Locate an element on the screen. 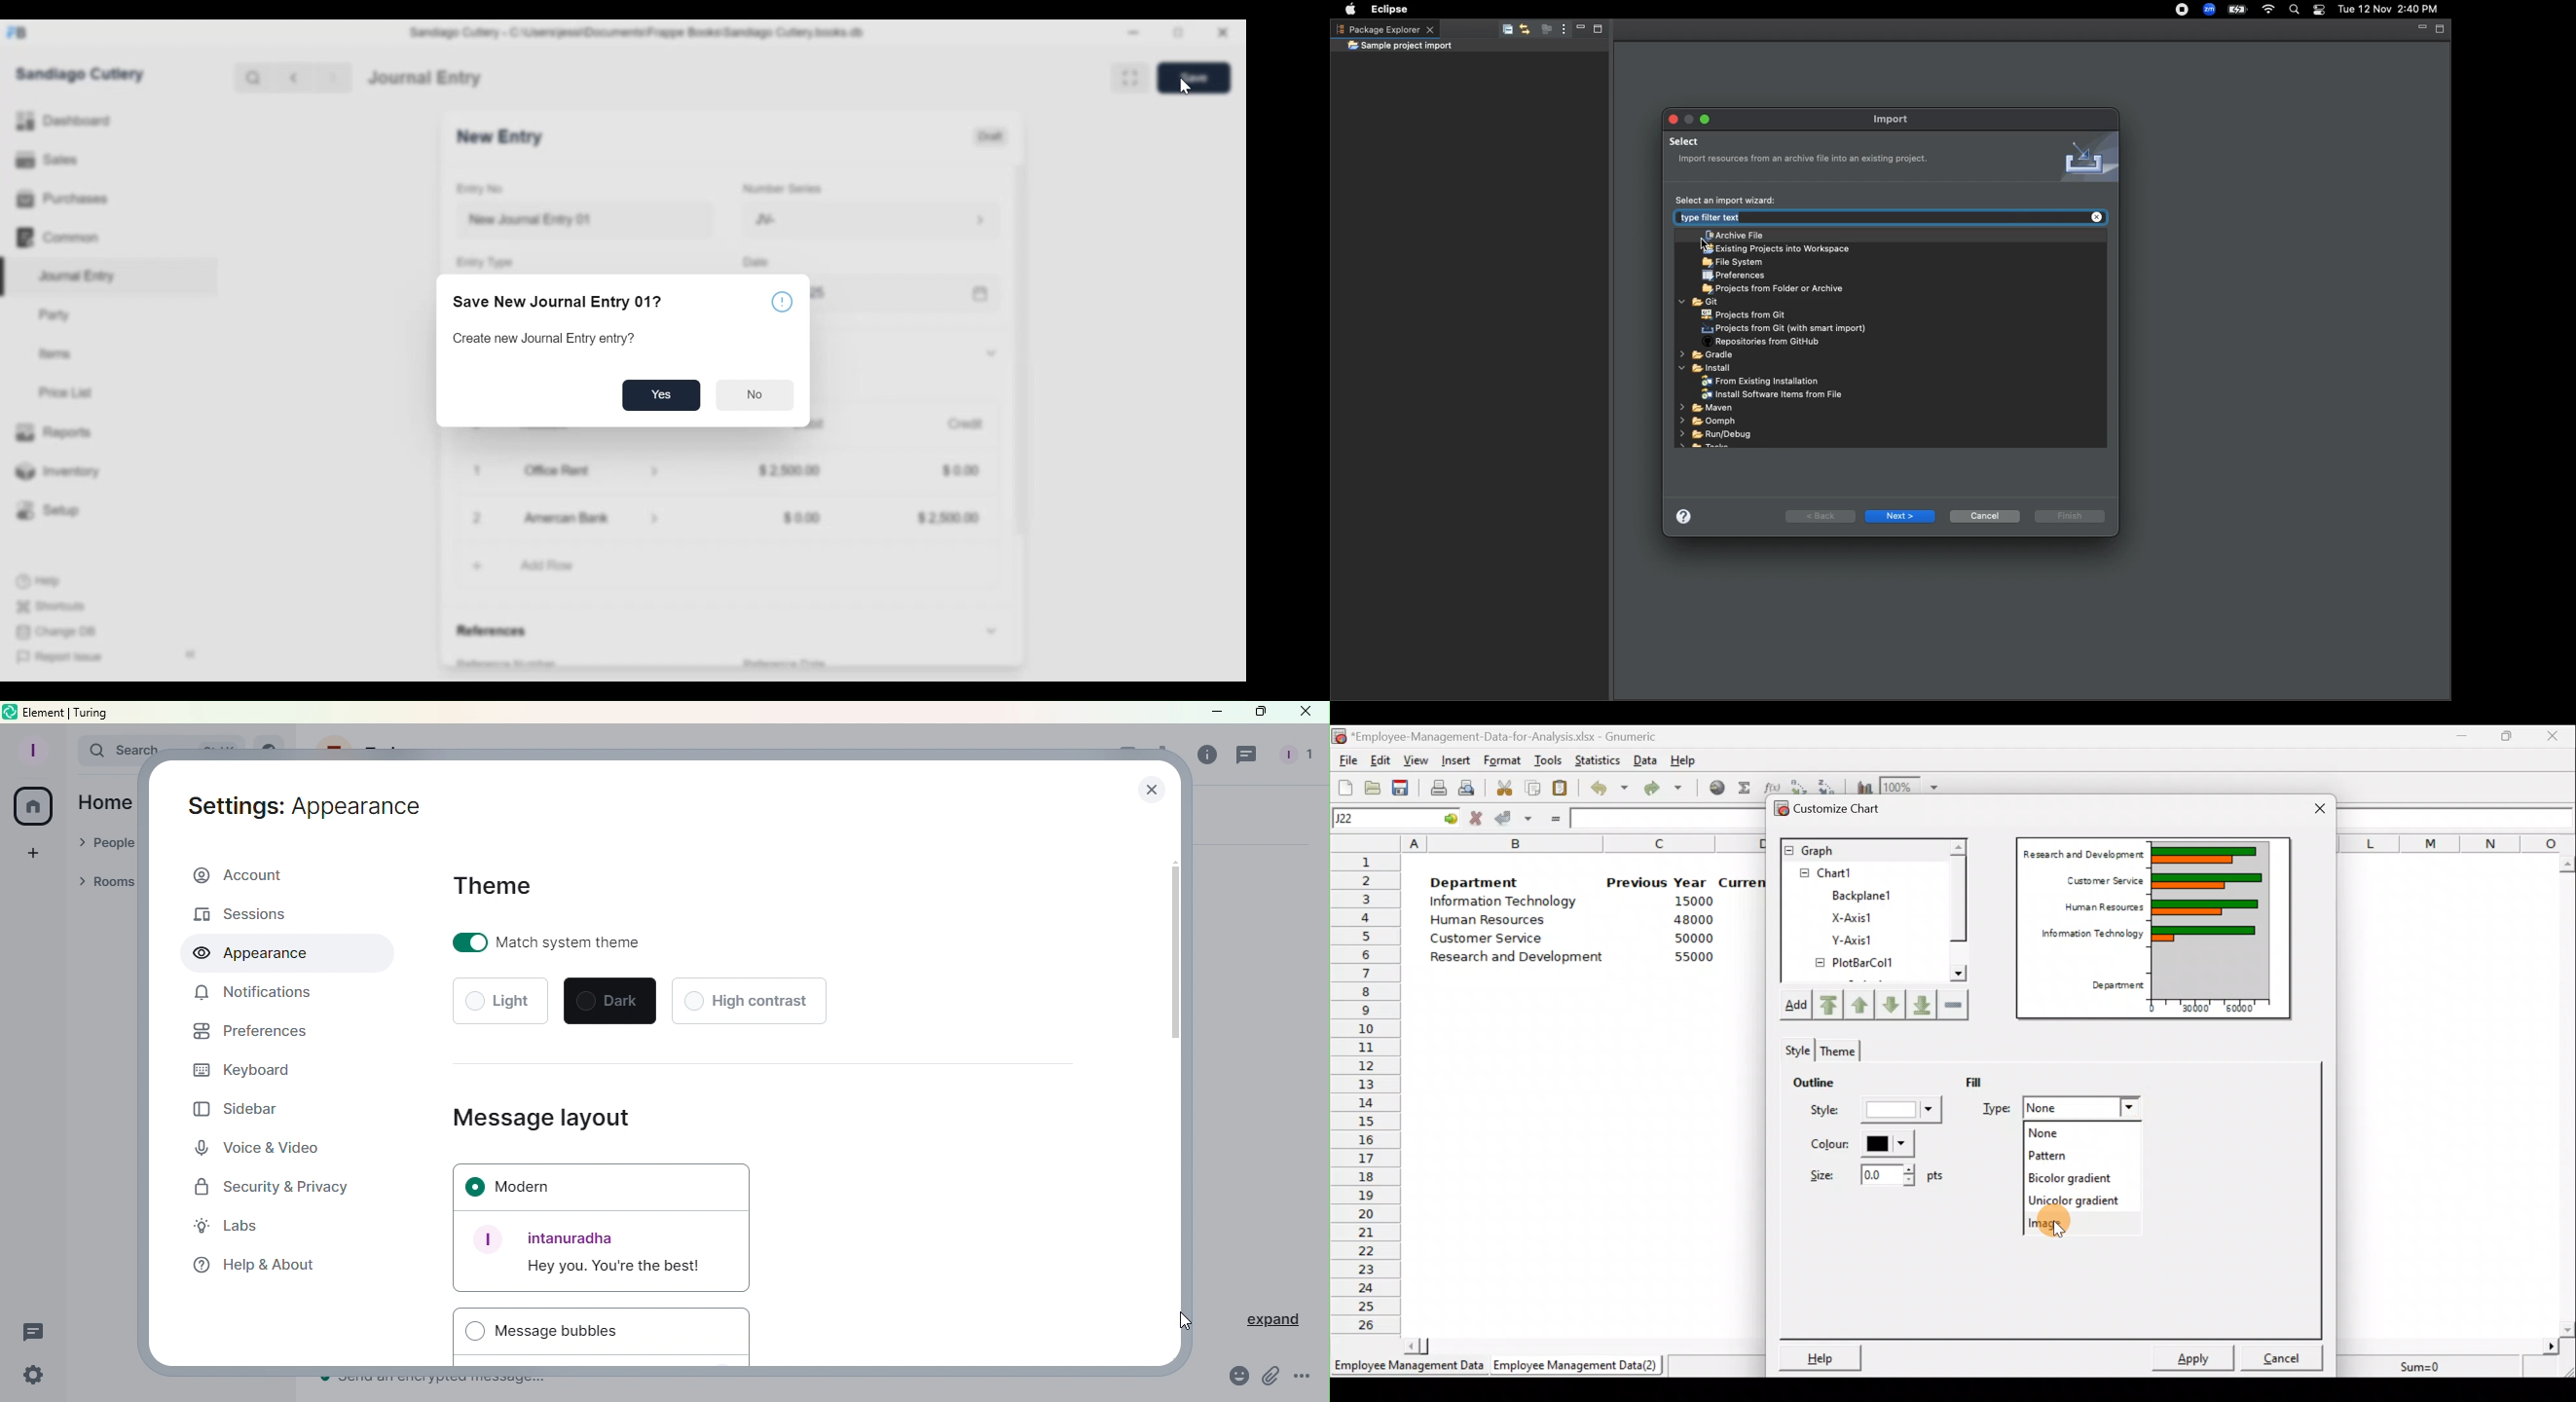  Help and about is located at coordinates (248, 1263).